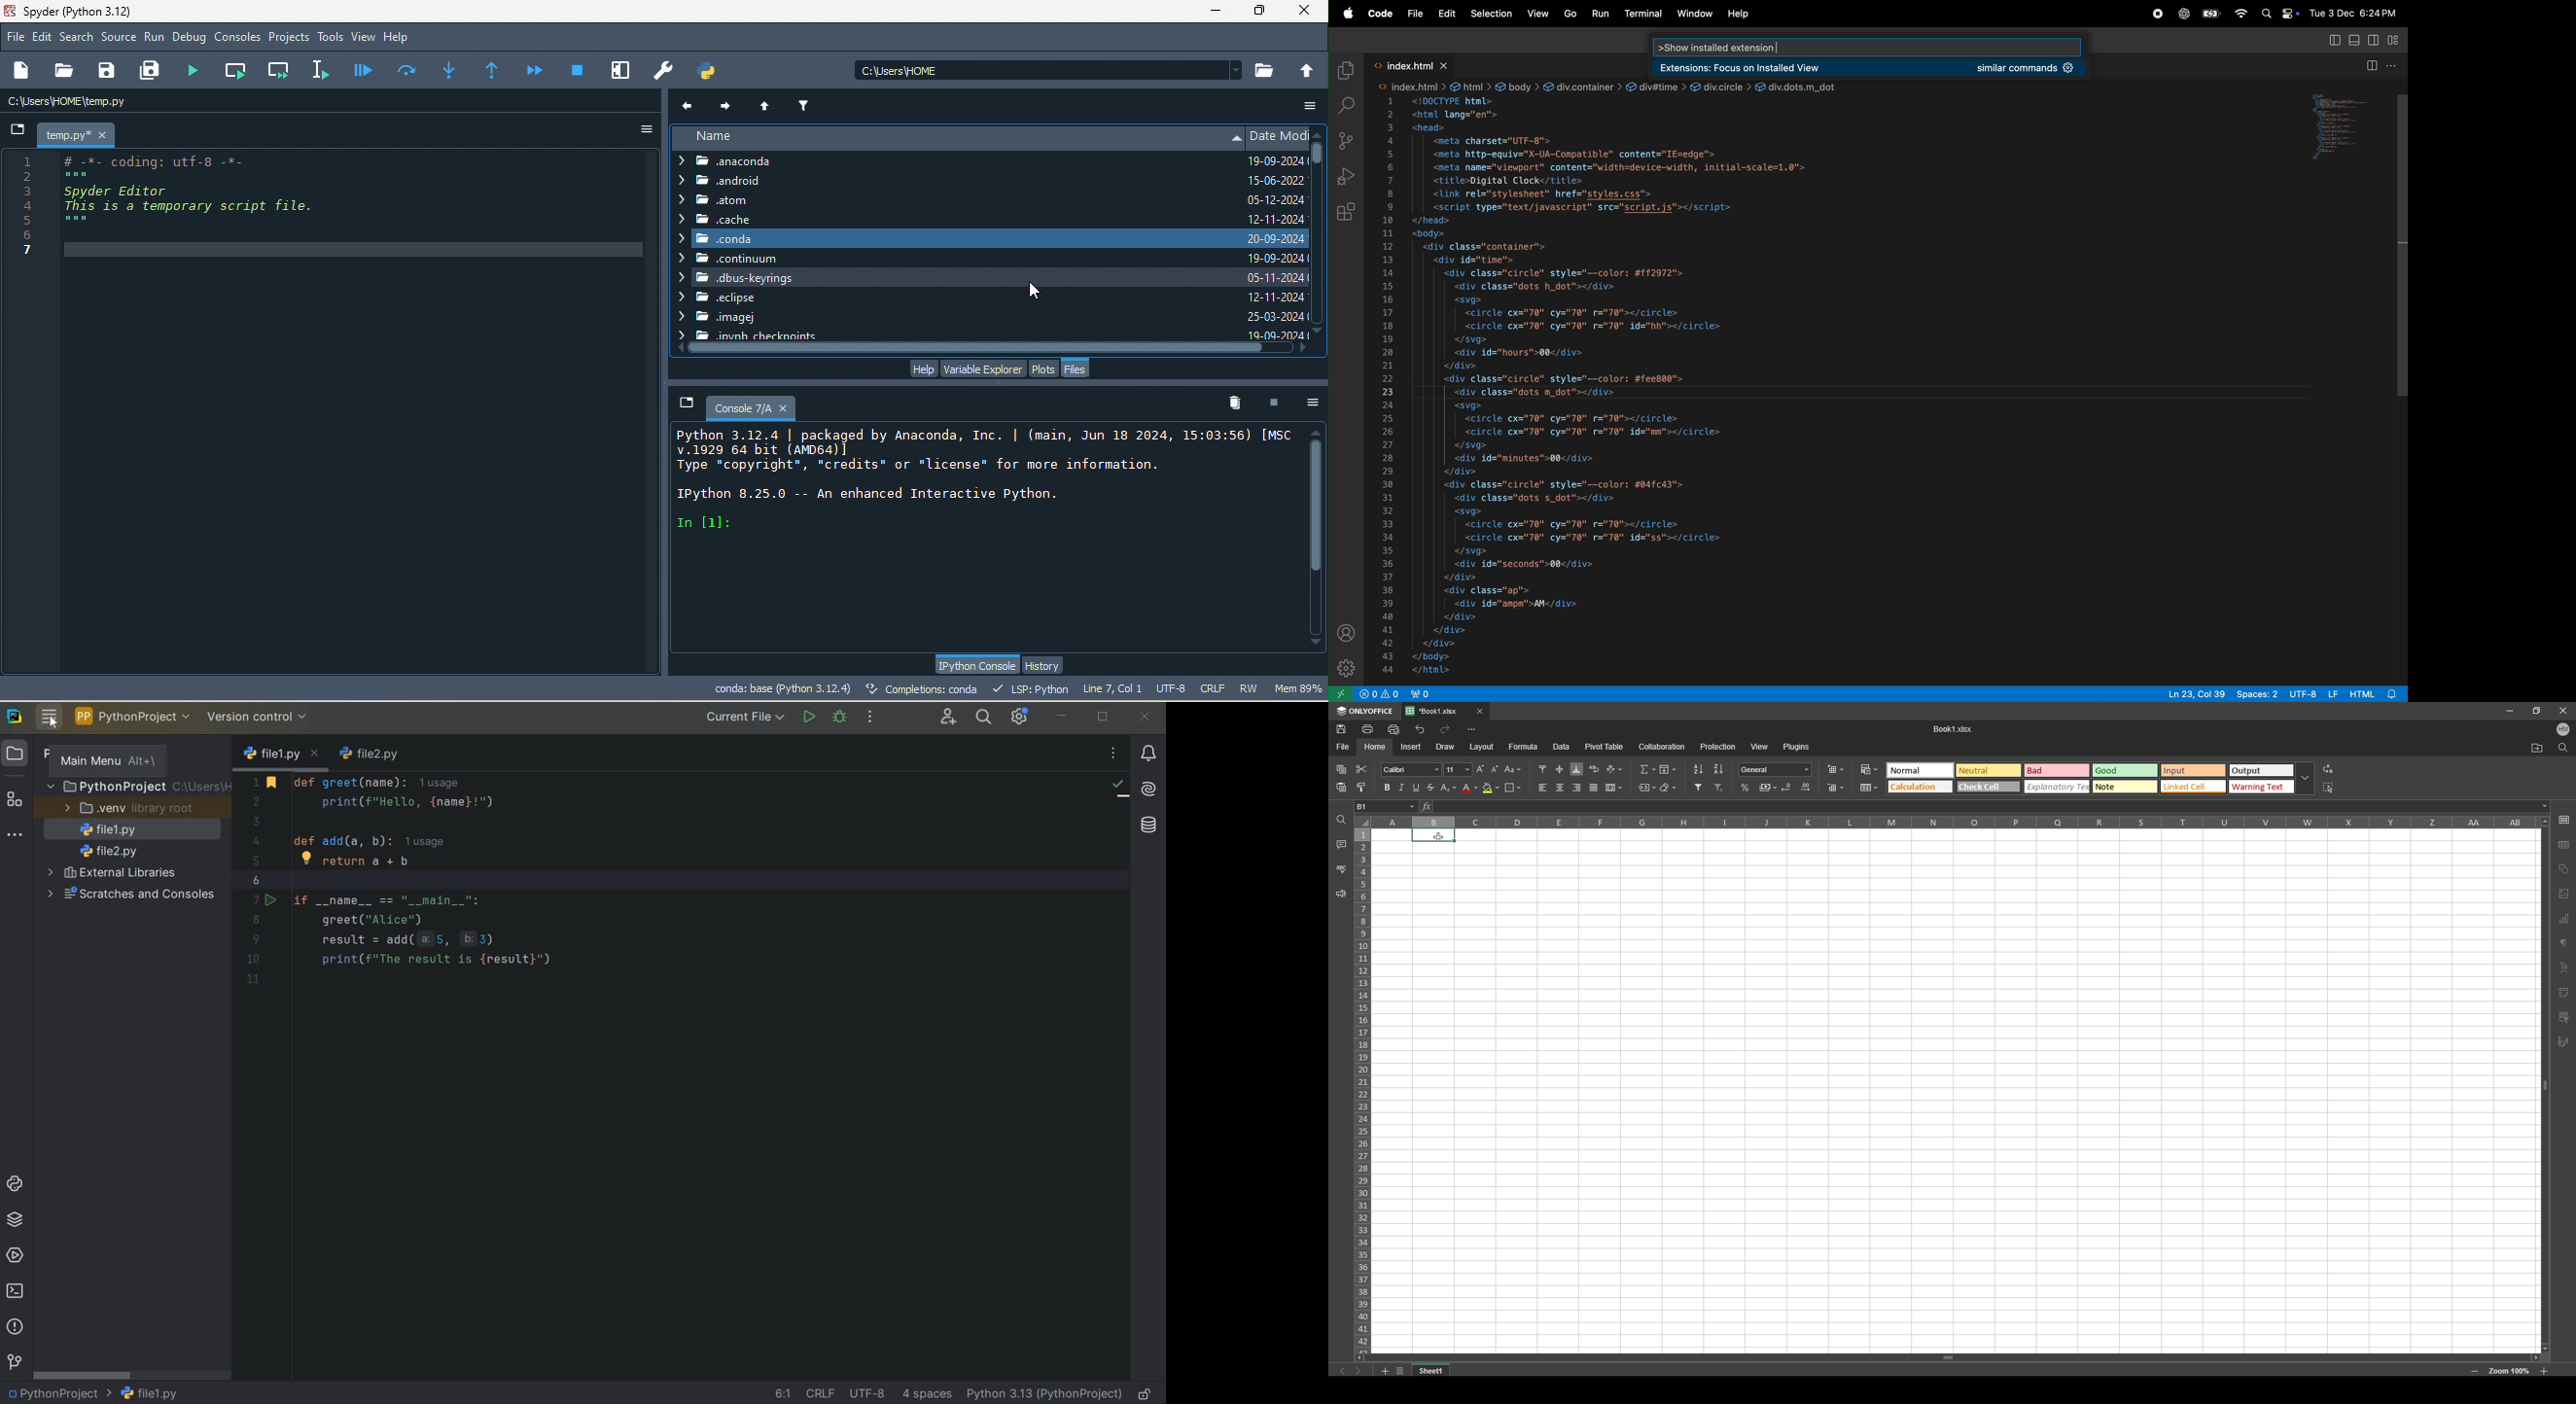  Describe the element at coordinates (1616, 769) in the screenshot. I see `orientation` at that location.